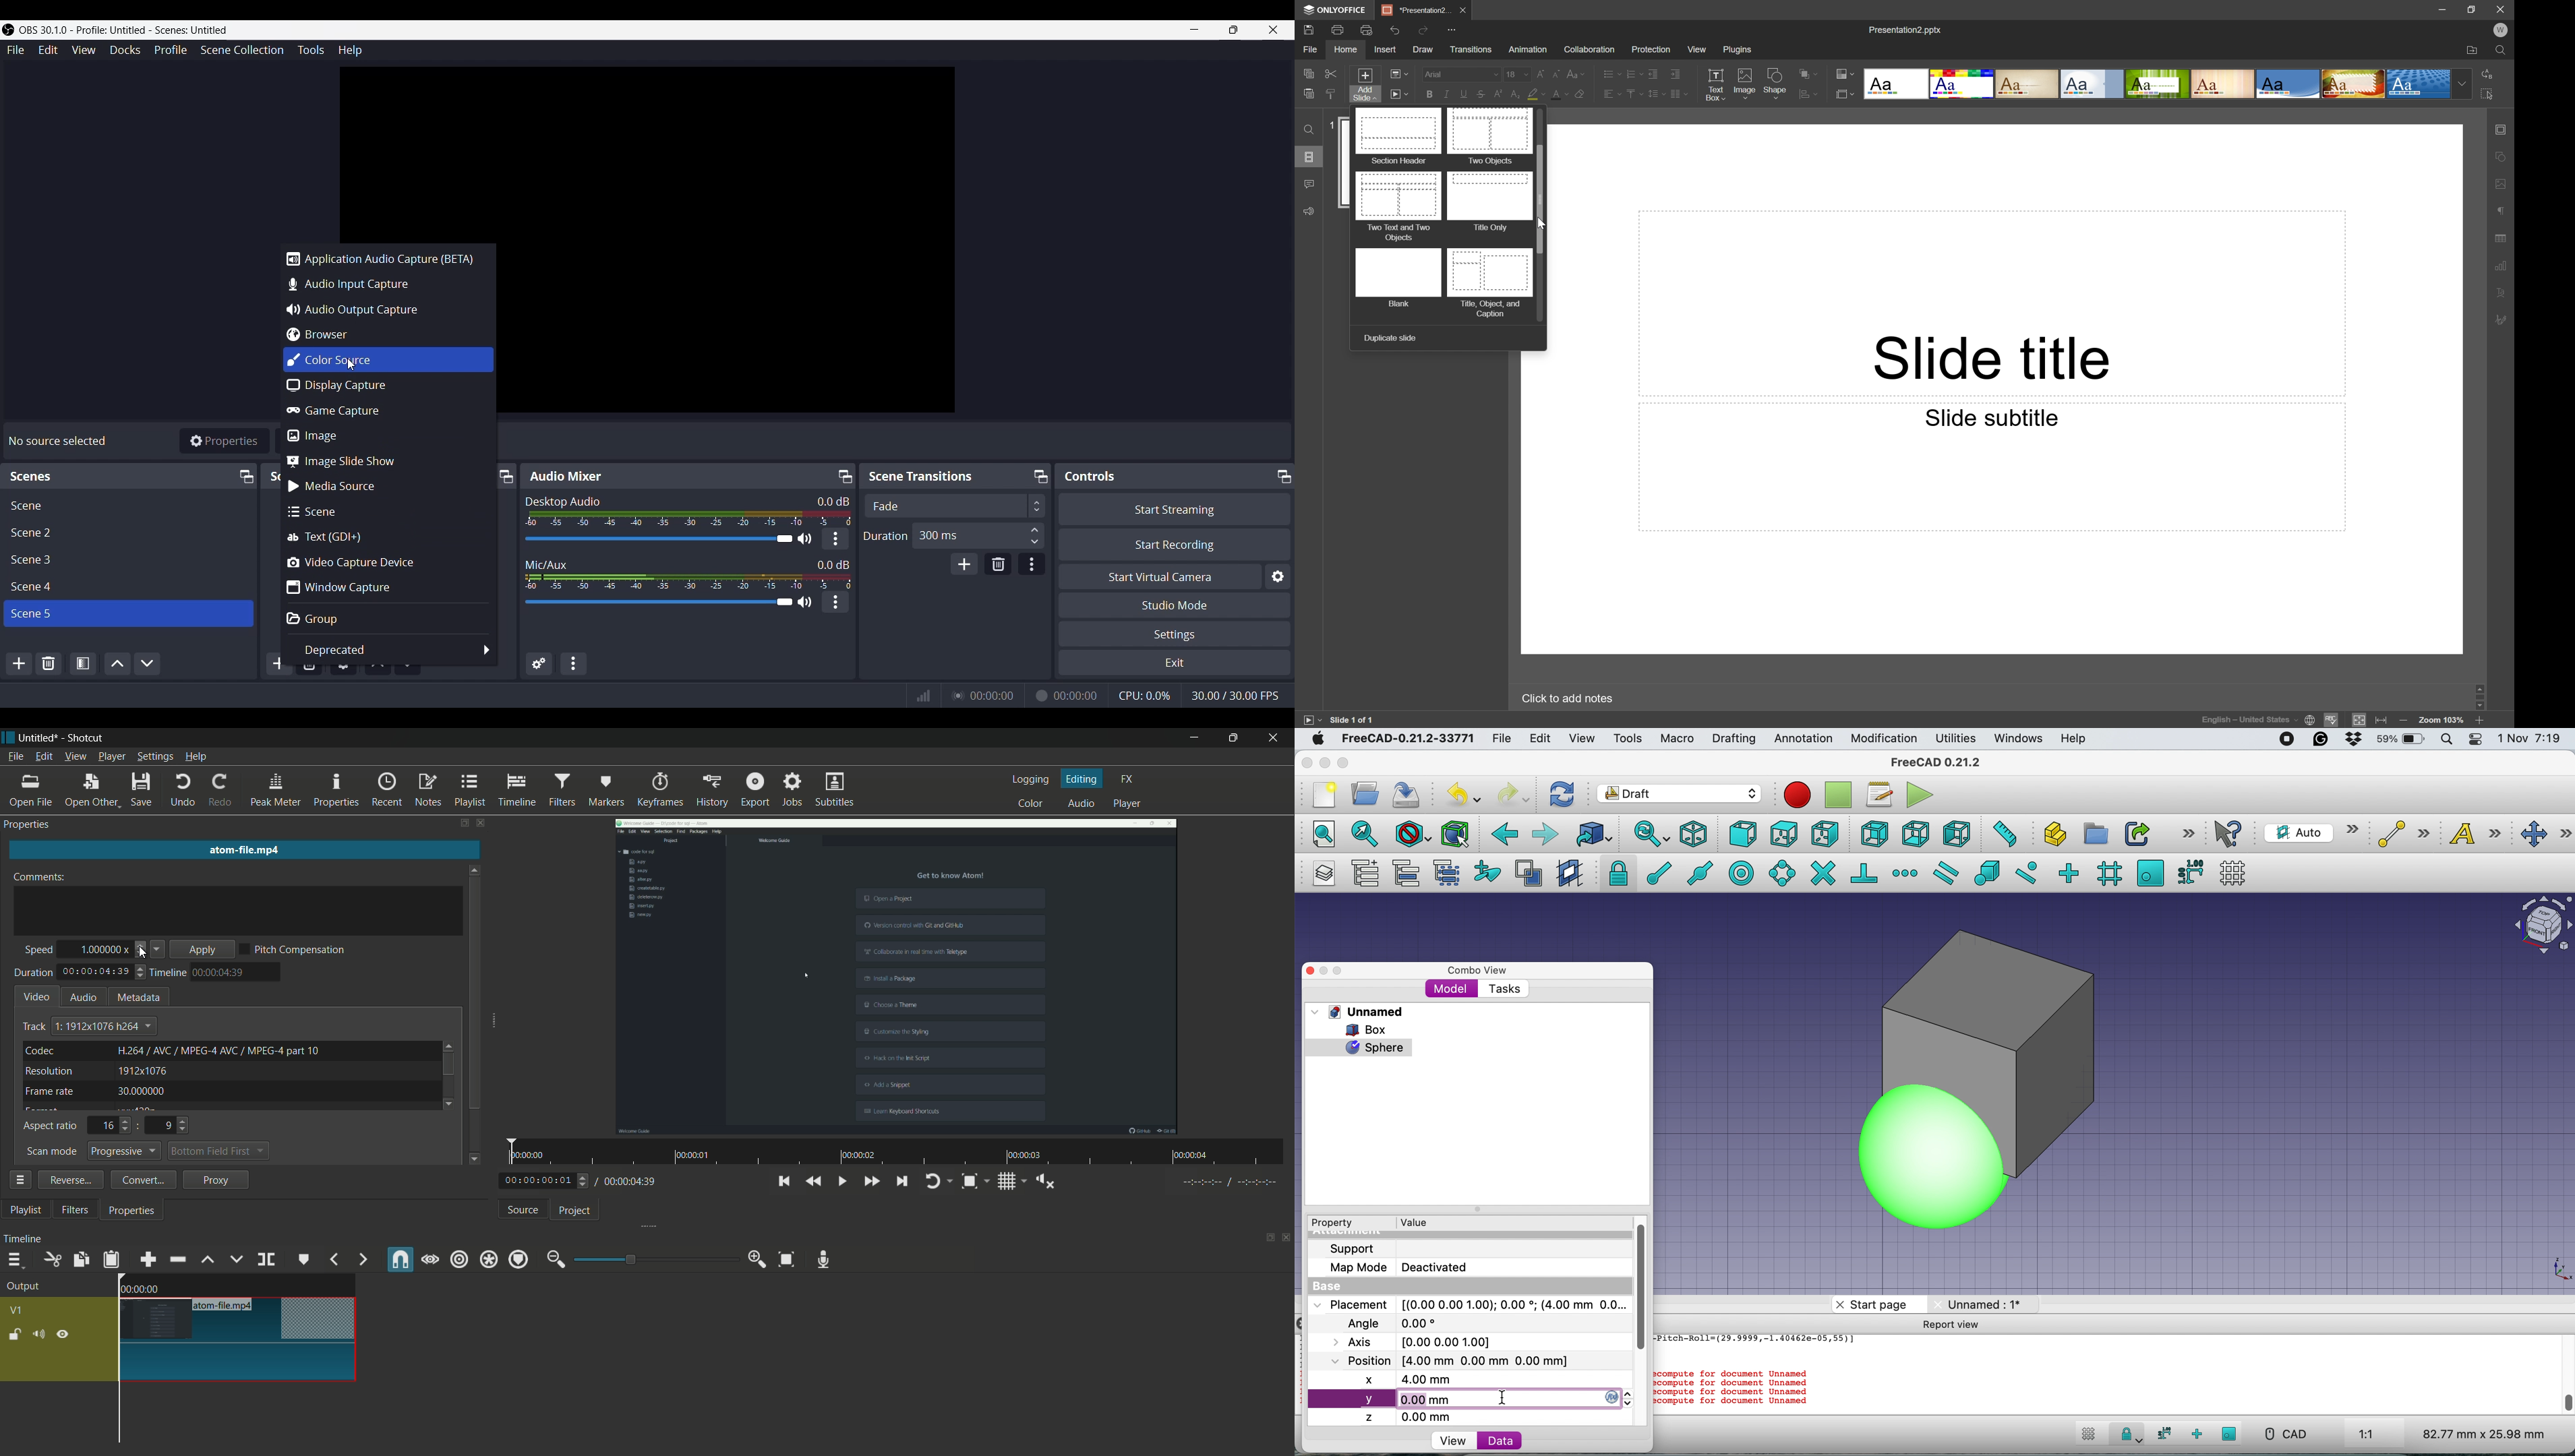 This screenshot has height=1456, width=2576. I want to click on skip to the next point, so click(901, 1180).